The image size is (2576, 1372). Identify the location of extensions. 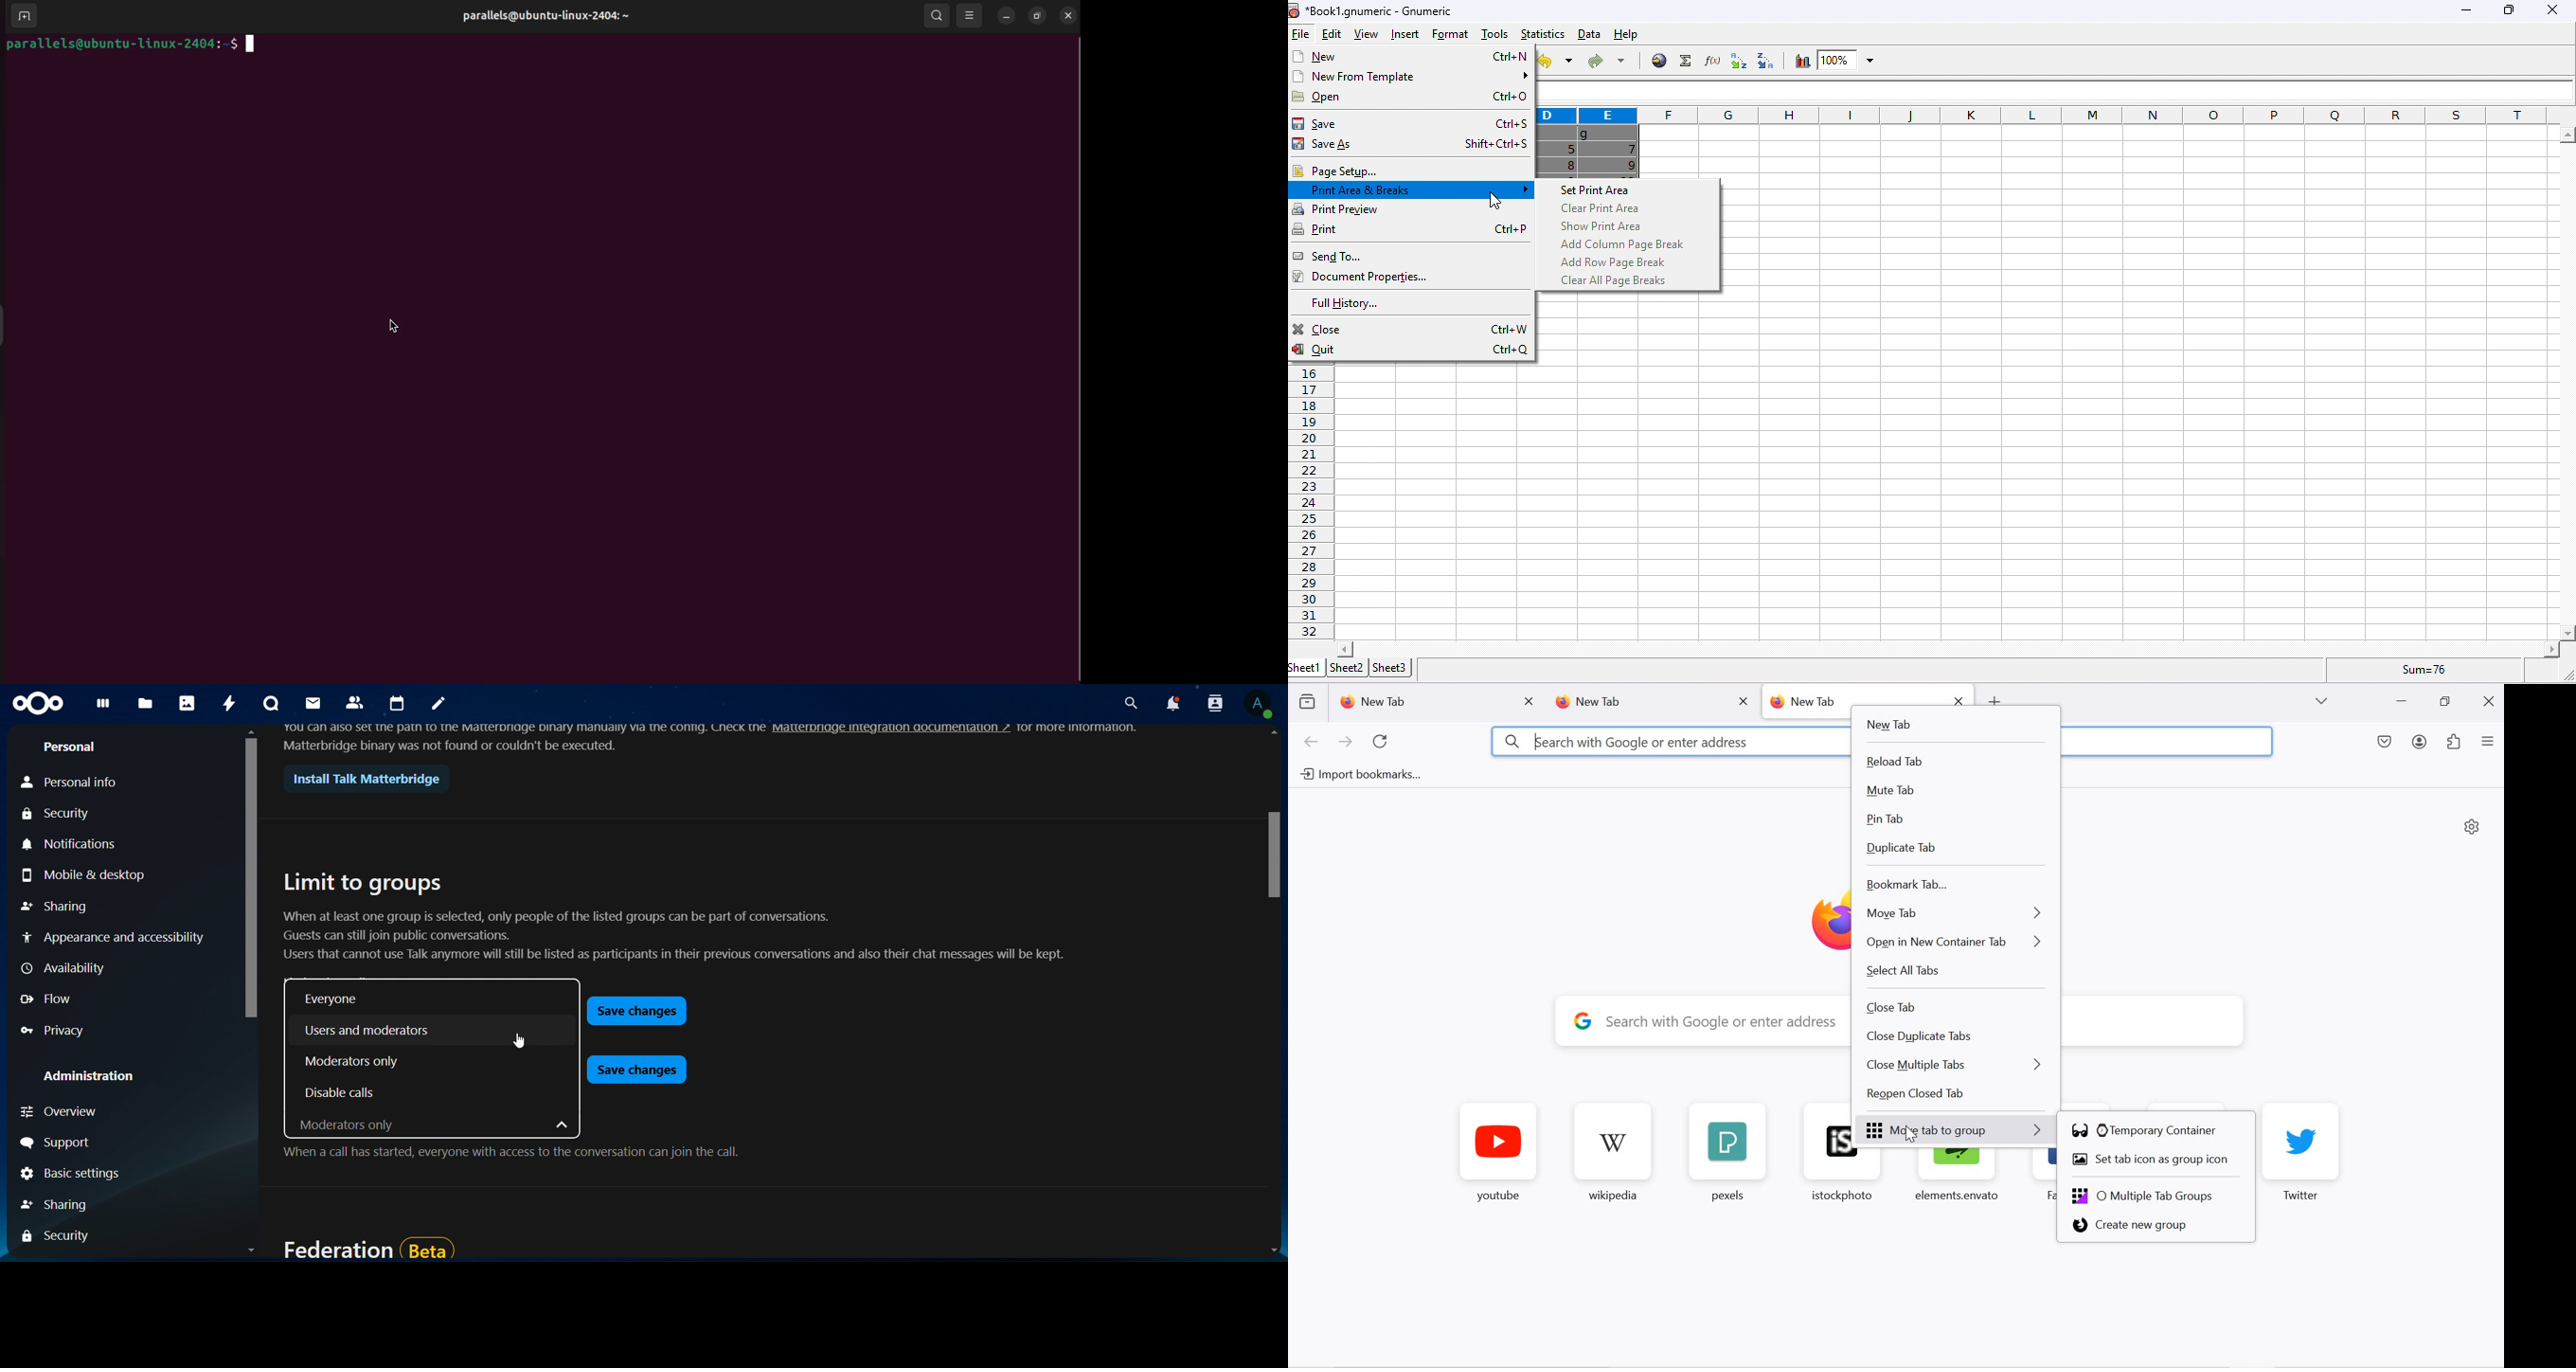
(2454, 743).